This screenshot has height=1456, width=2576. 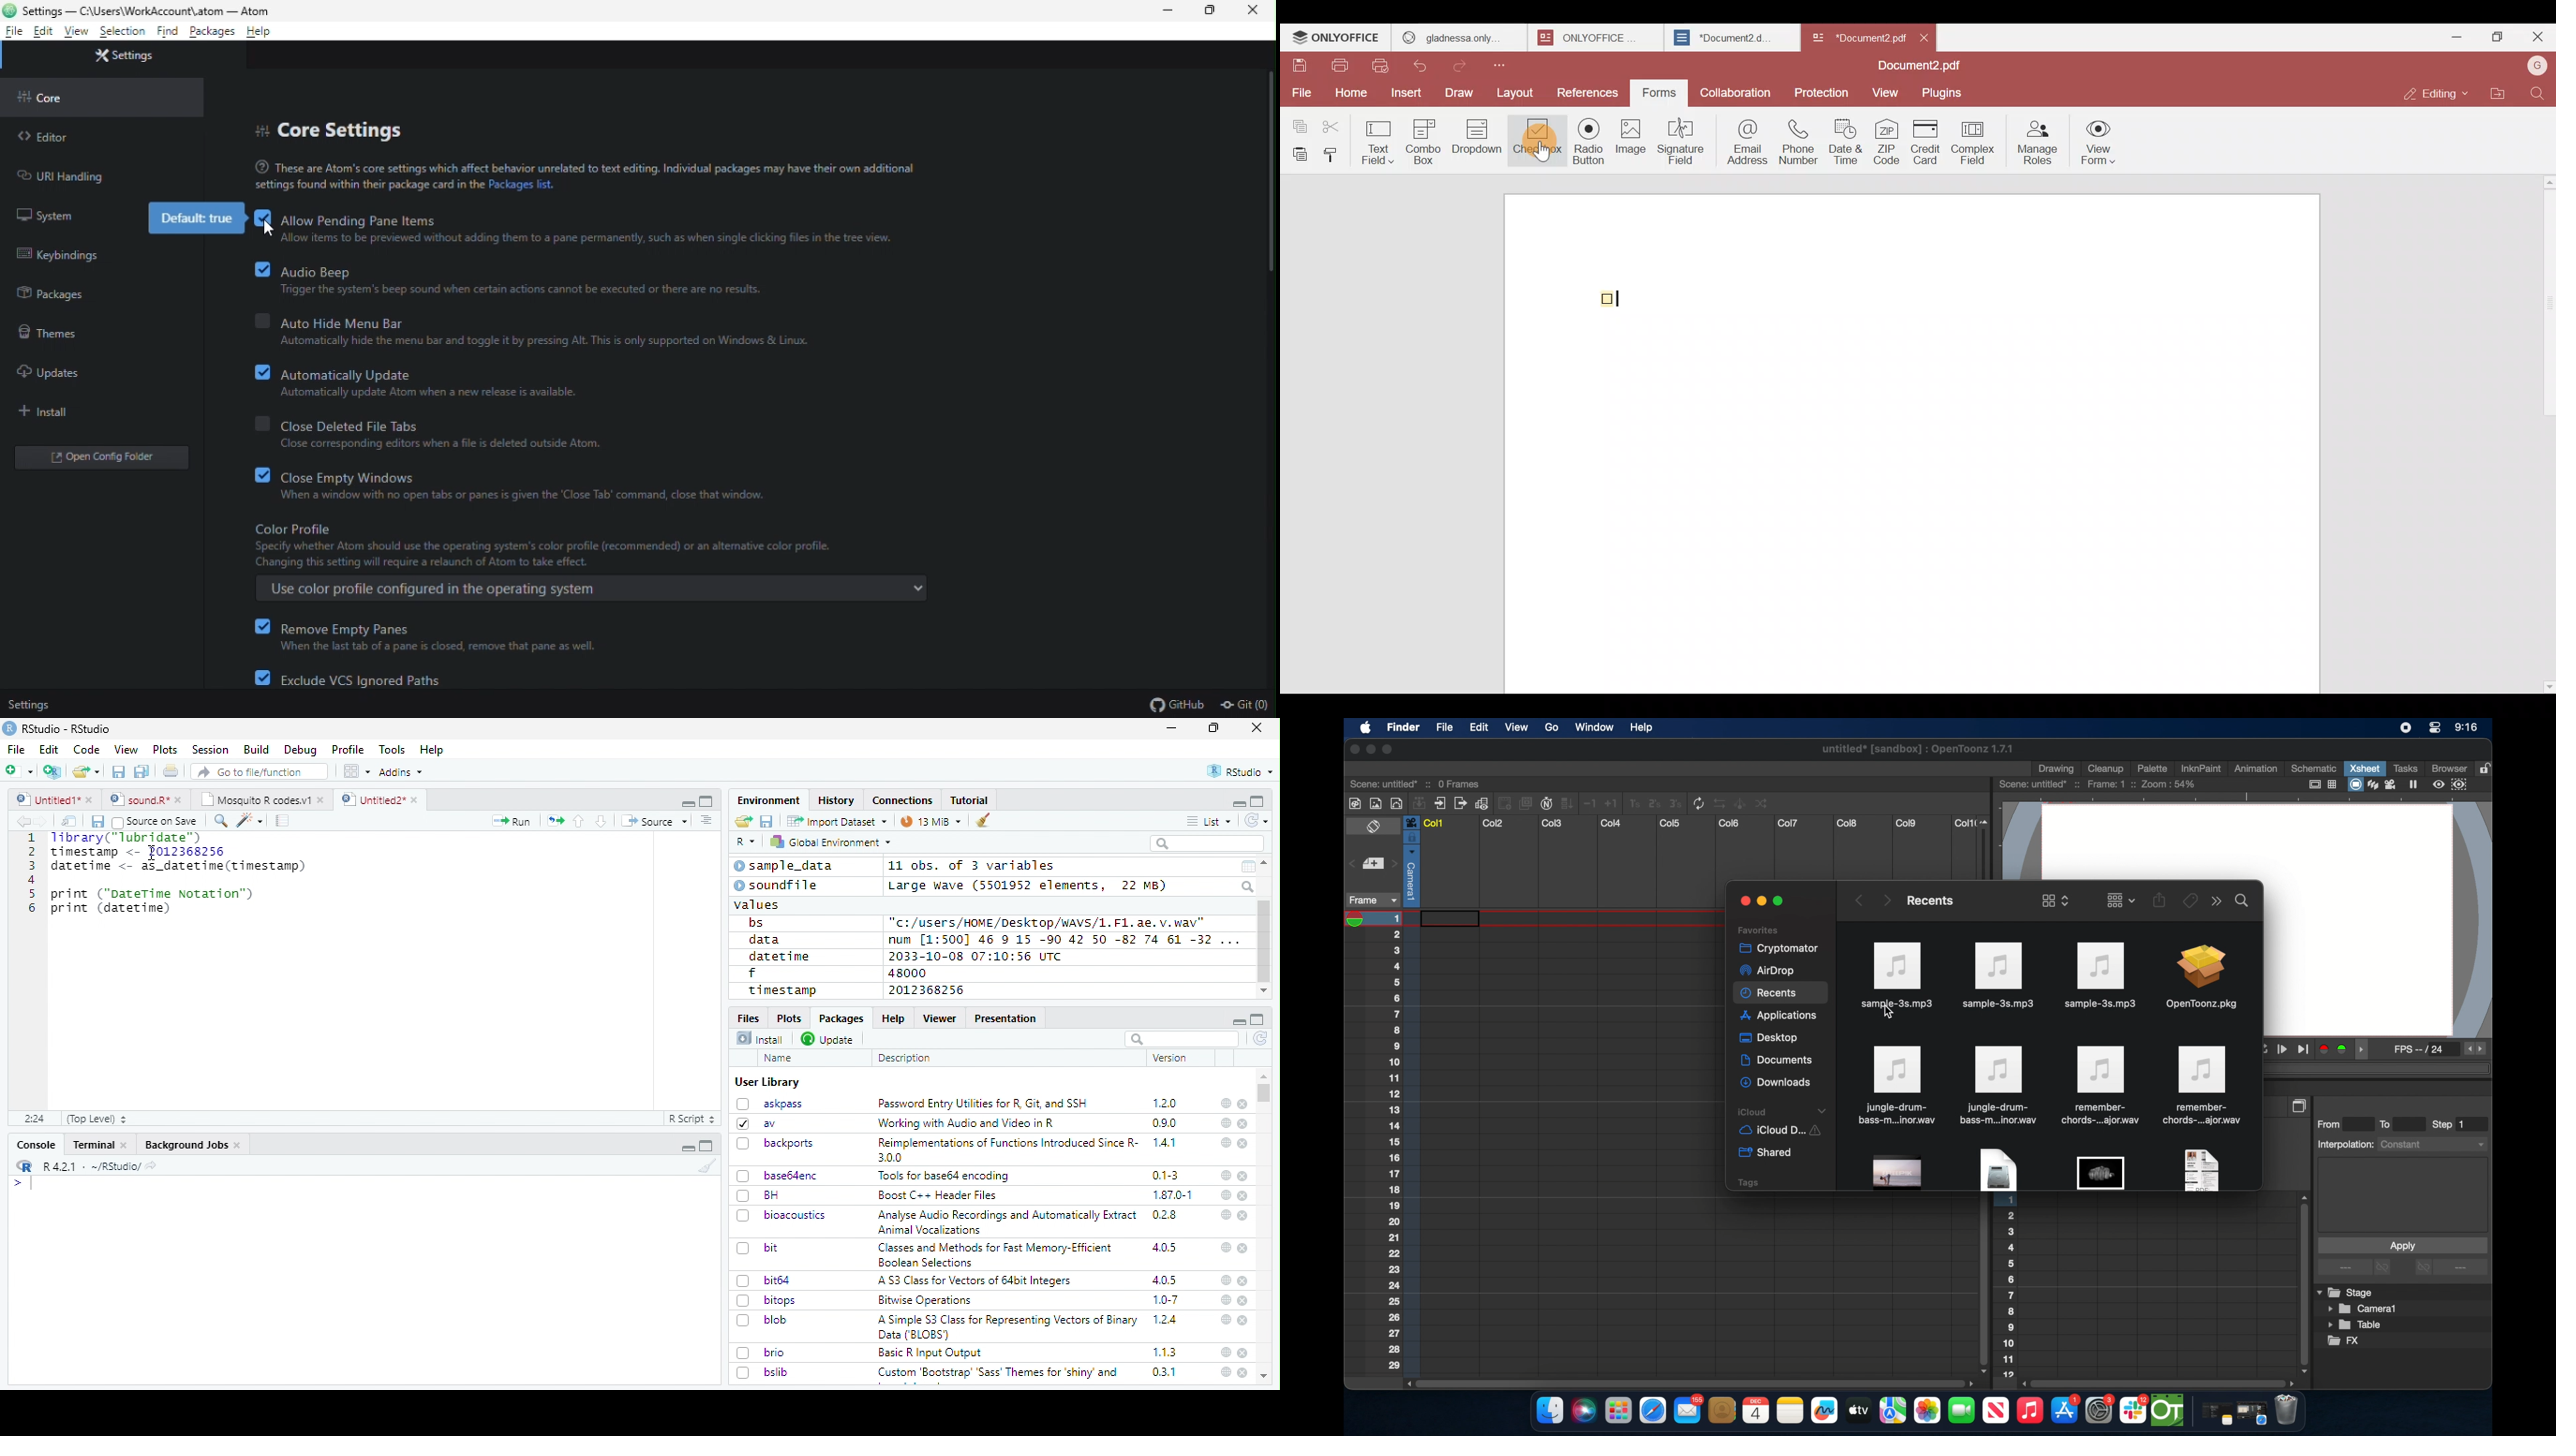 I want to click on core settings, so click(x=333, y=131).